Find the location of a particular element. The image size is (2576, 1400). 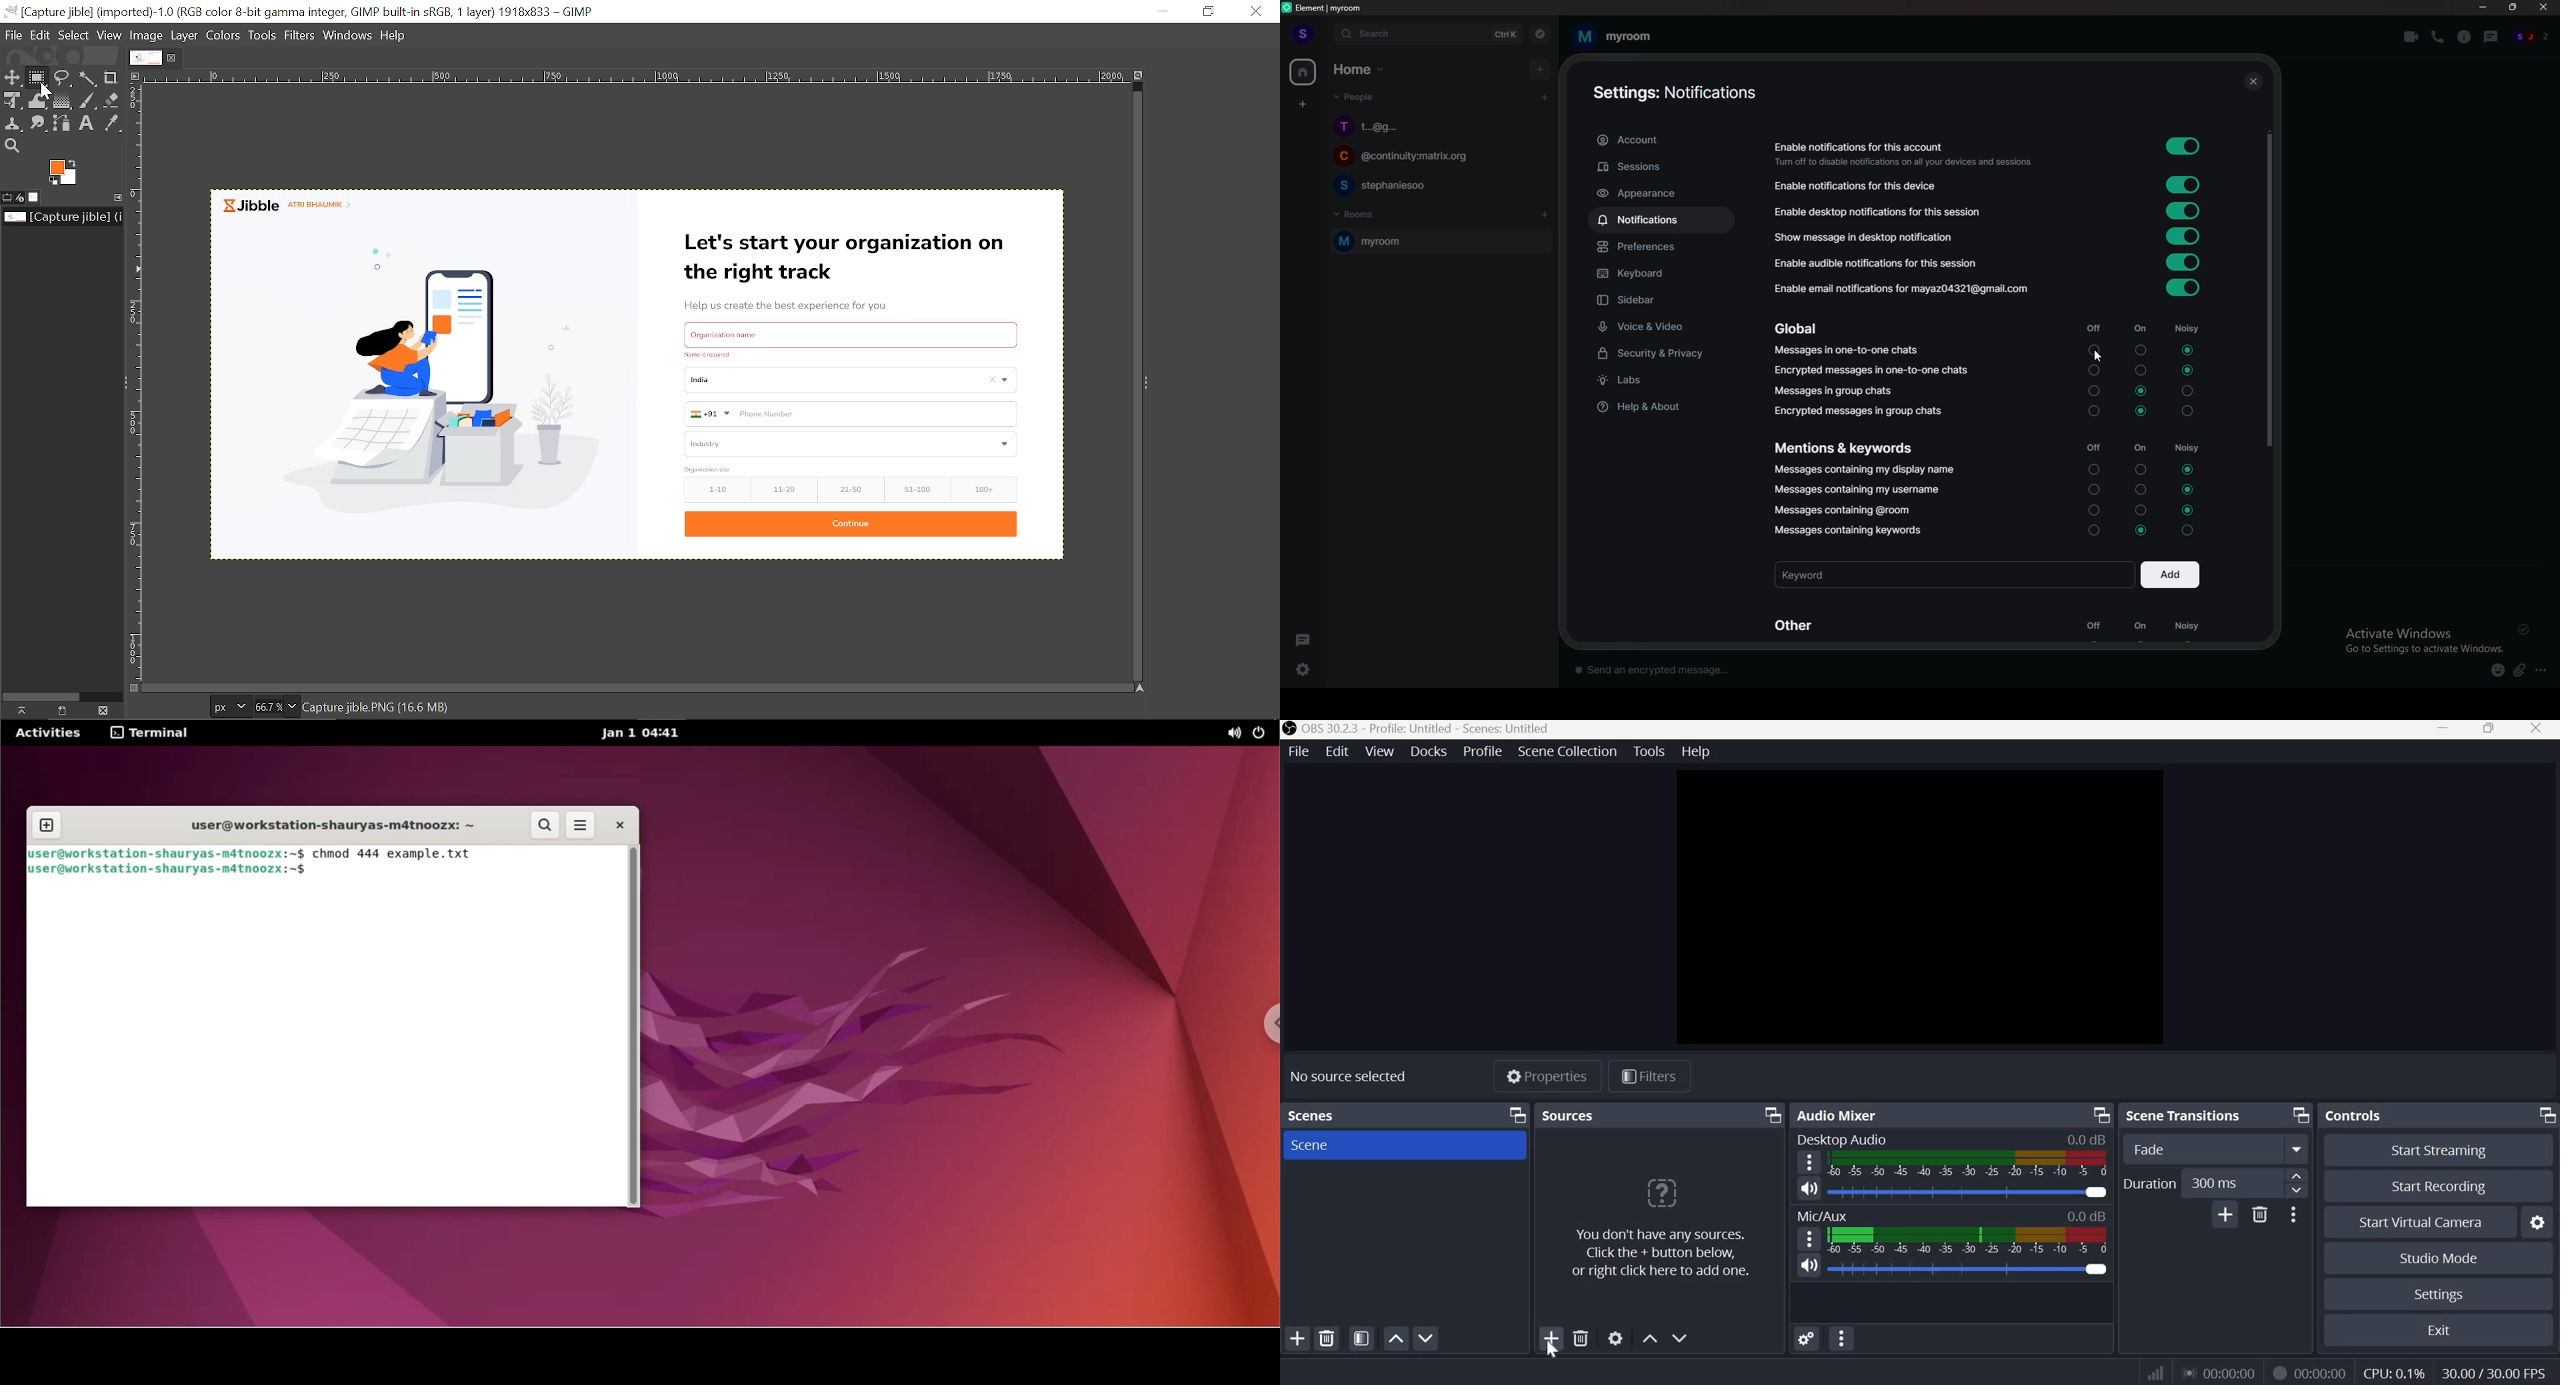

00:00:00 is located at coordinates (2321, 1374).